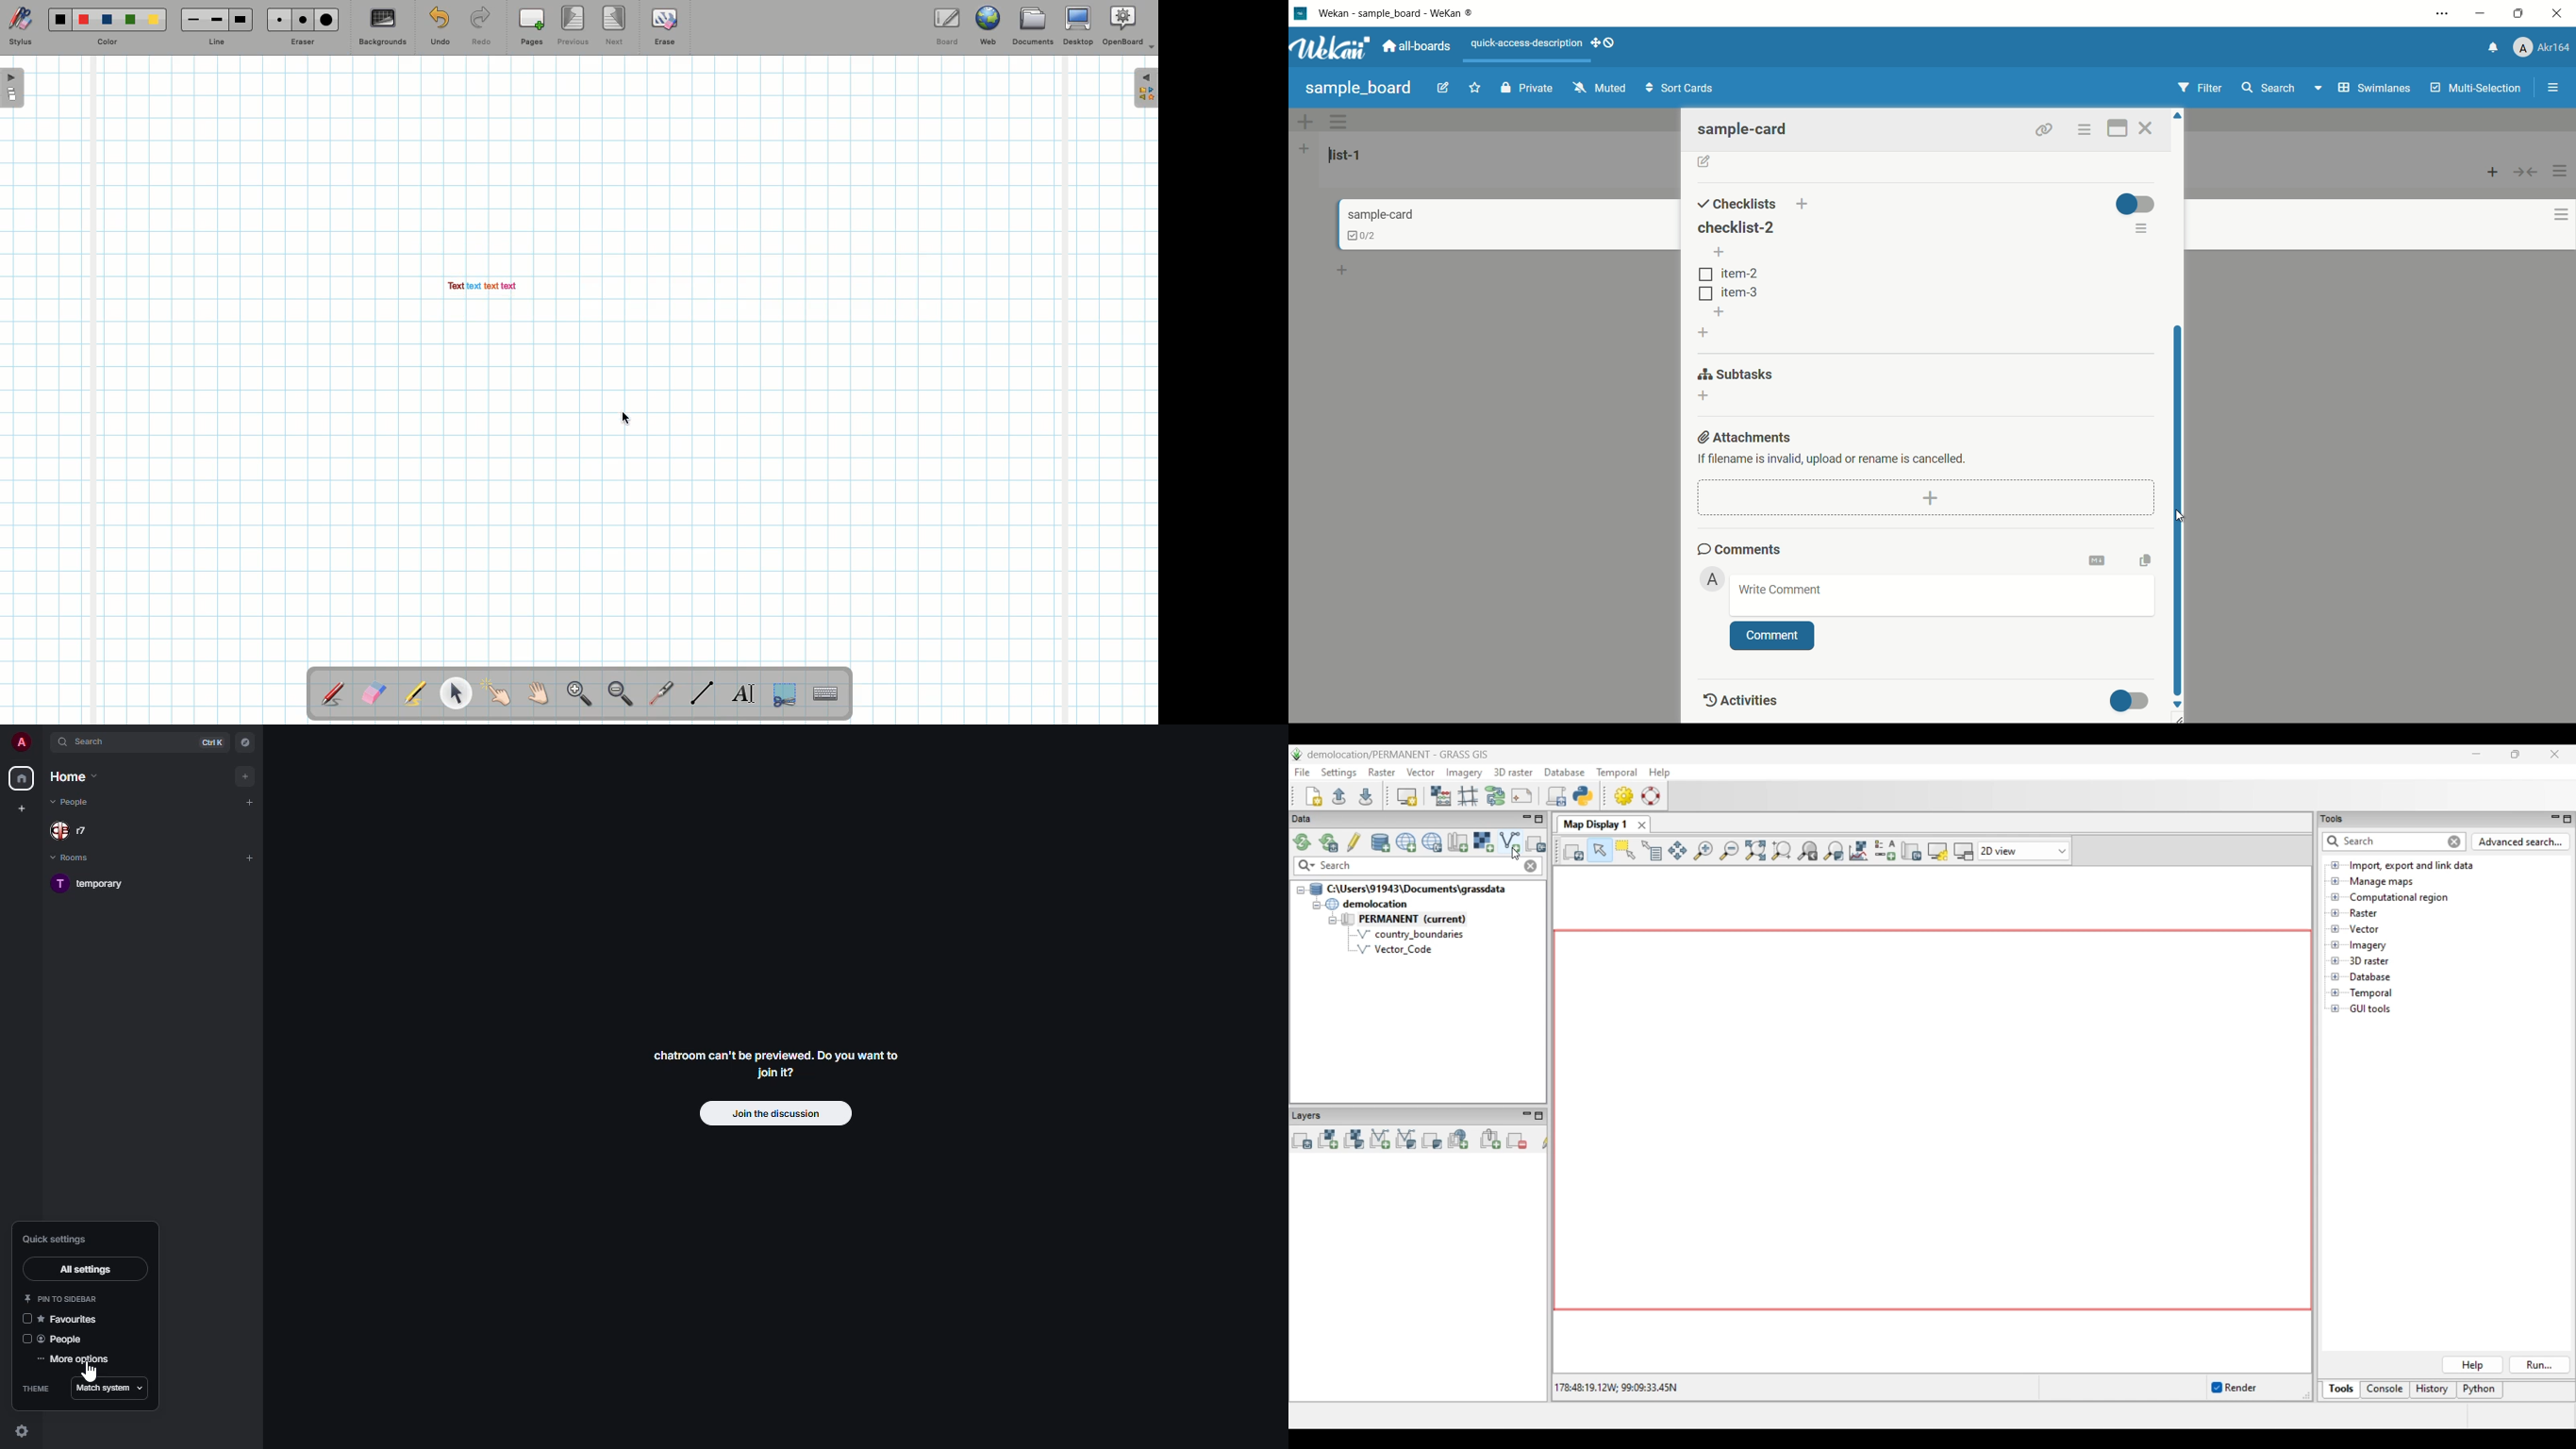 The image size is (2576, 1456). I want to click on Vector menu, so click(1421, 772).